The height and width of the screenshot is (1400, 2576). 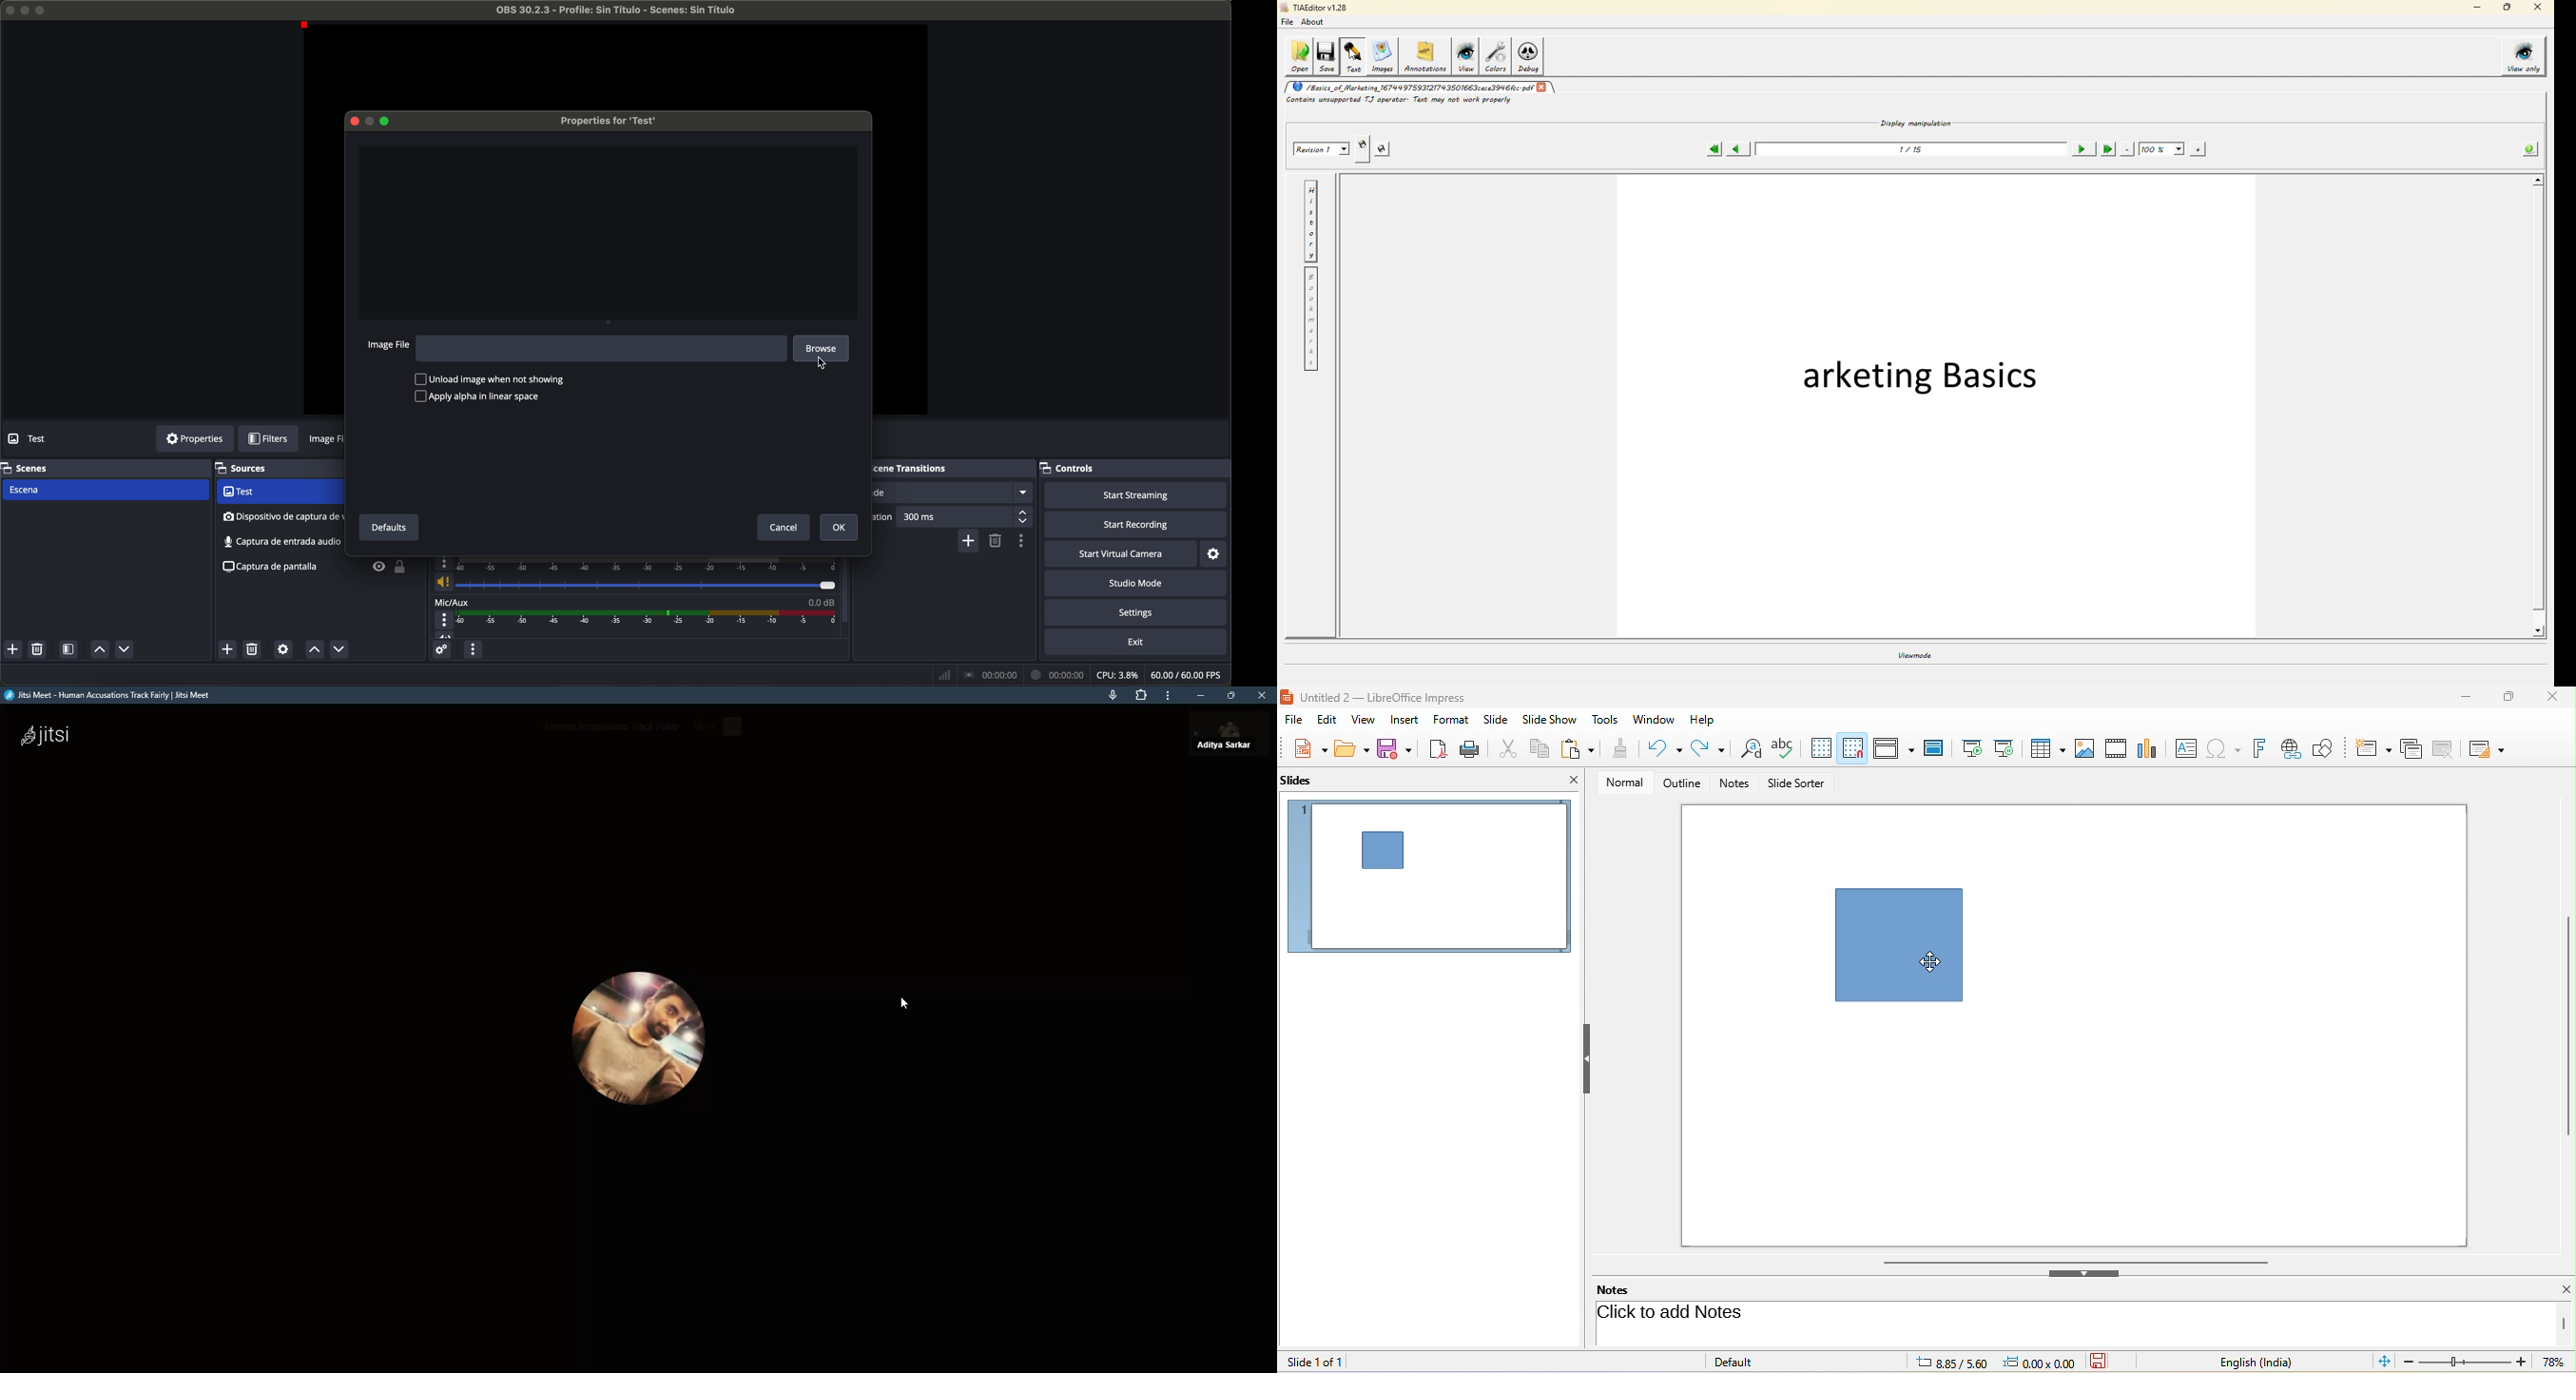 What do you see at coordinates (1625, 1289) in the screenshot?
I see `notes` at bounding box center [1625, 1289].